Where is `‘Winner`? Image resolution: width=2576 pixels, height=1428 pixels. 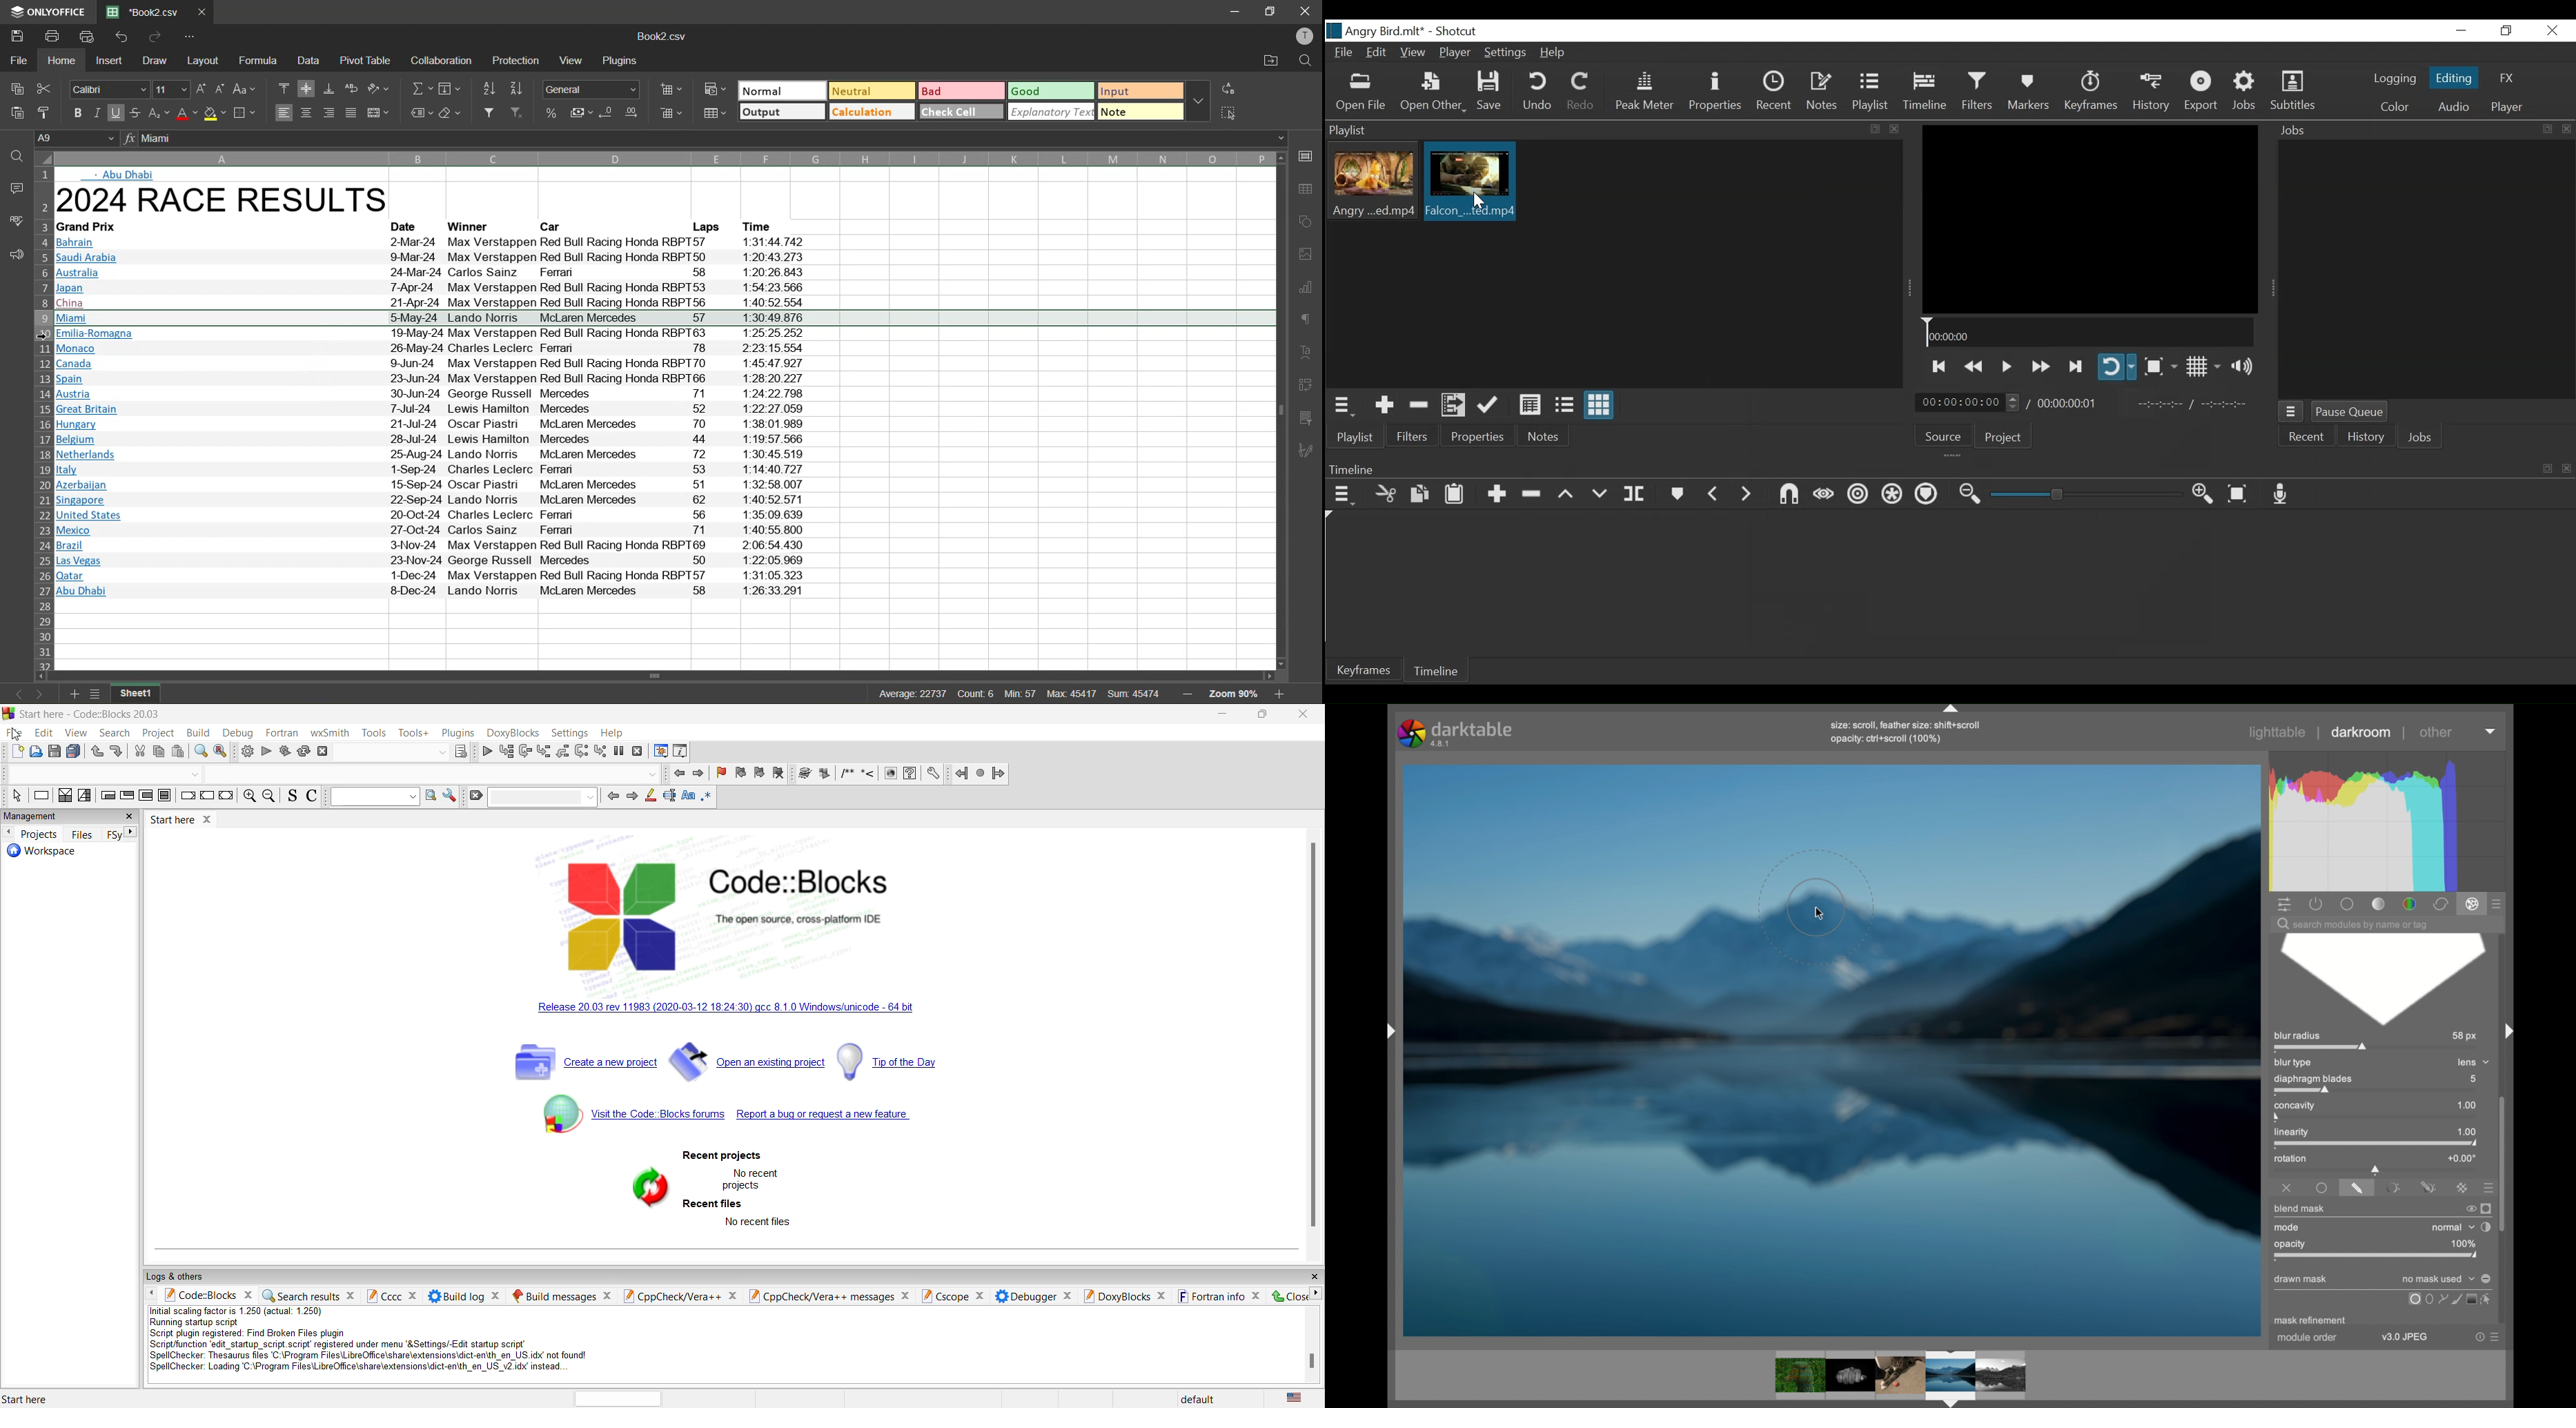
‘Winner is located at coordinates (468, 226).